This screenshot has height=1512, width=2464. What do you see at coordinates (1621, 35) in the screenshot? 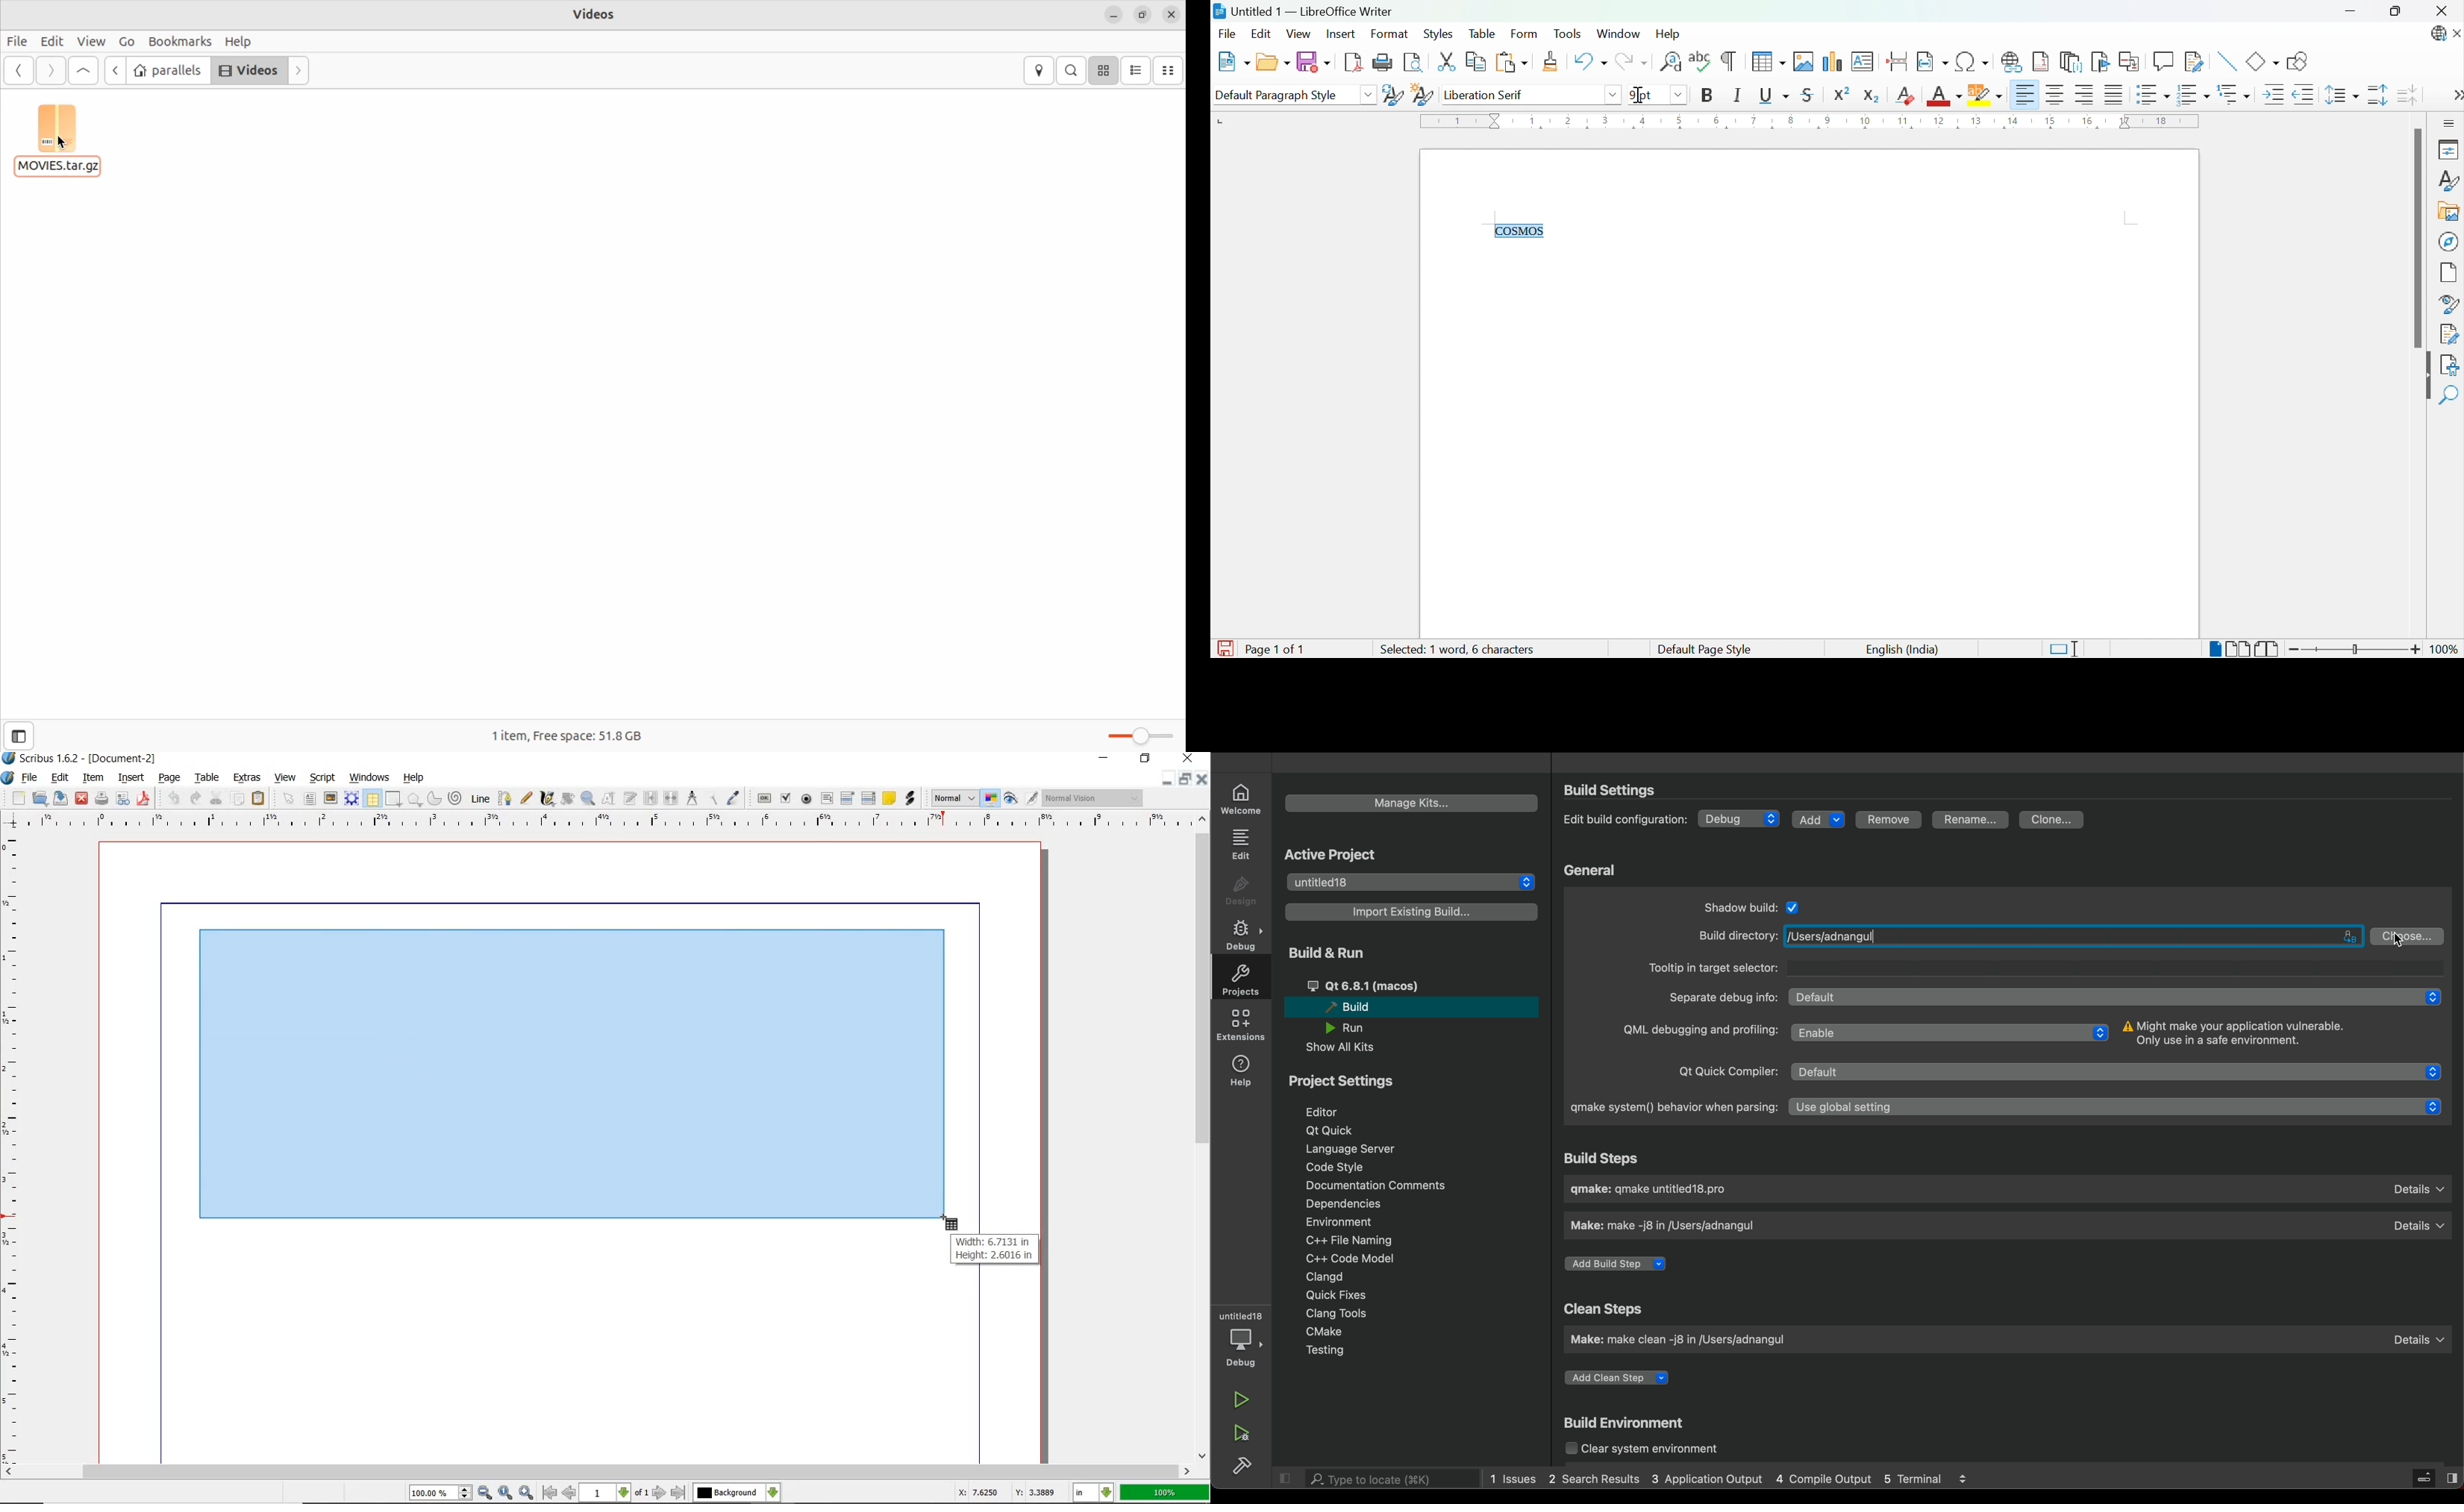
I see `Window` at bounding box center [1621, 35].